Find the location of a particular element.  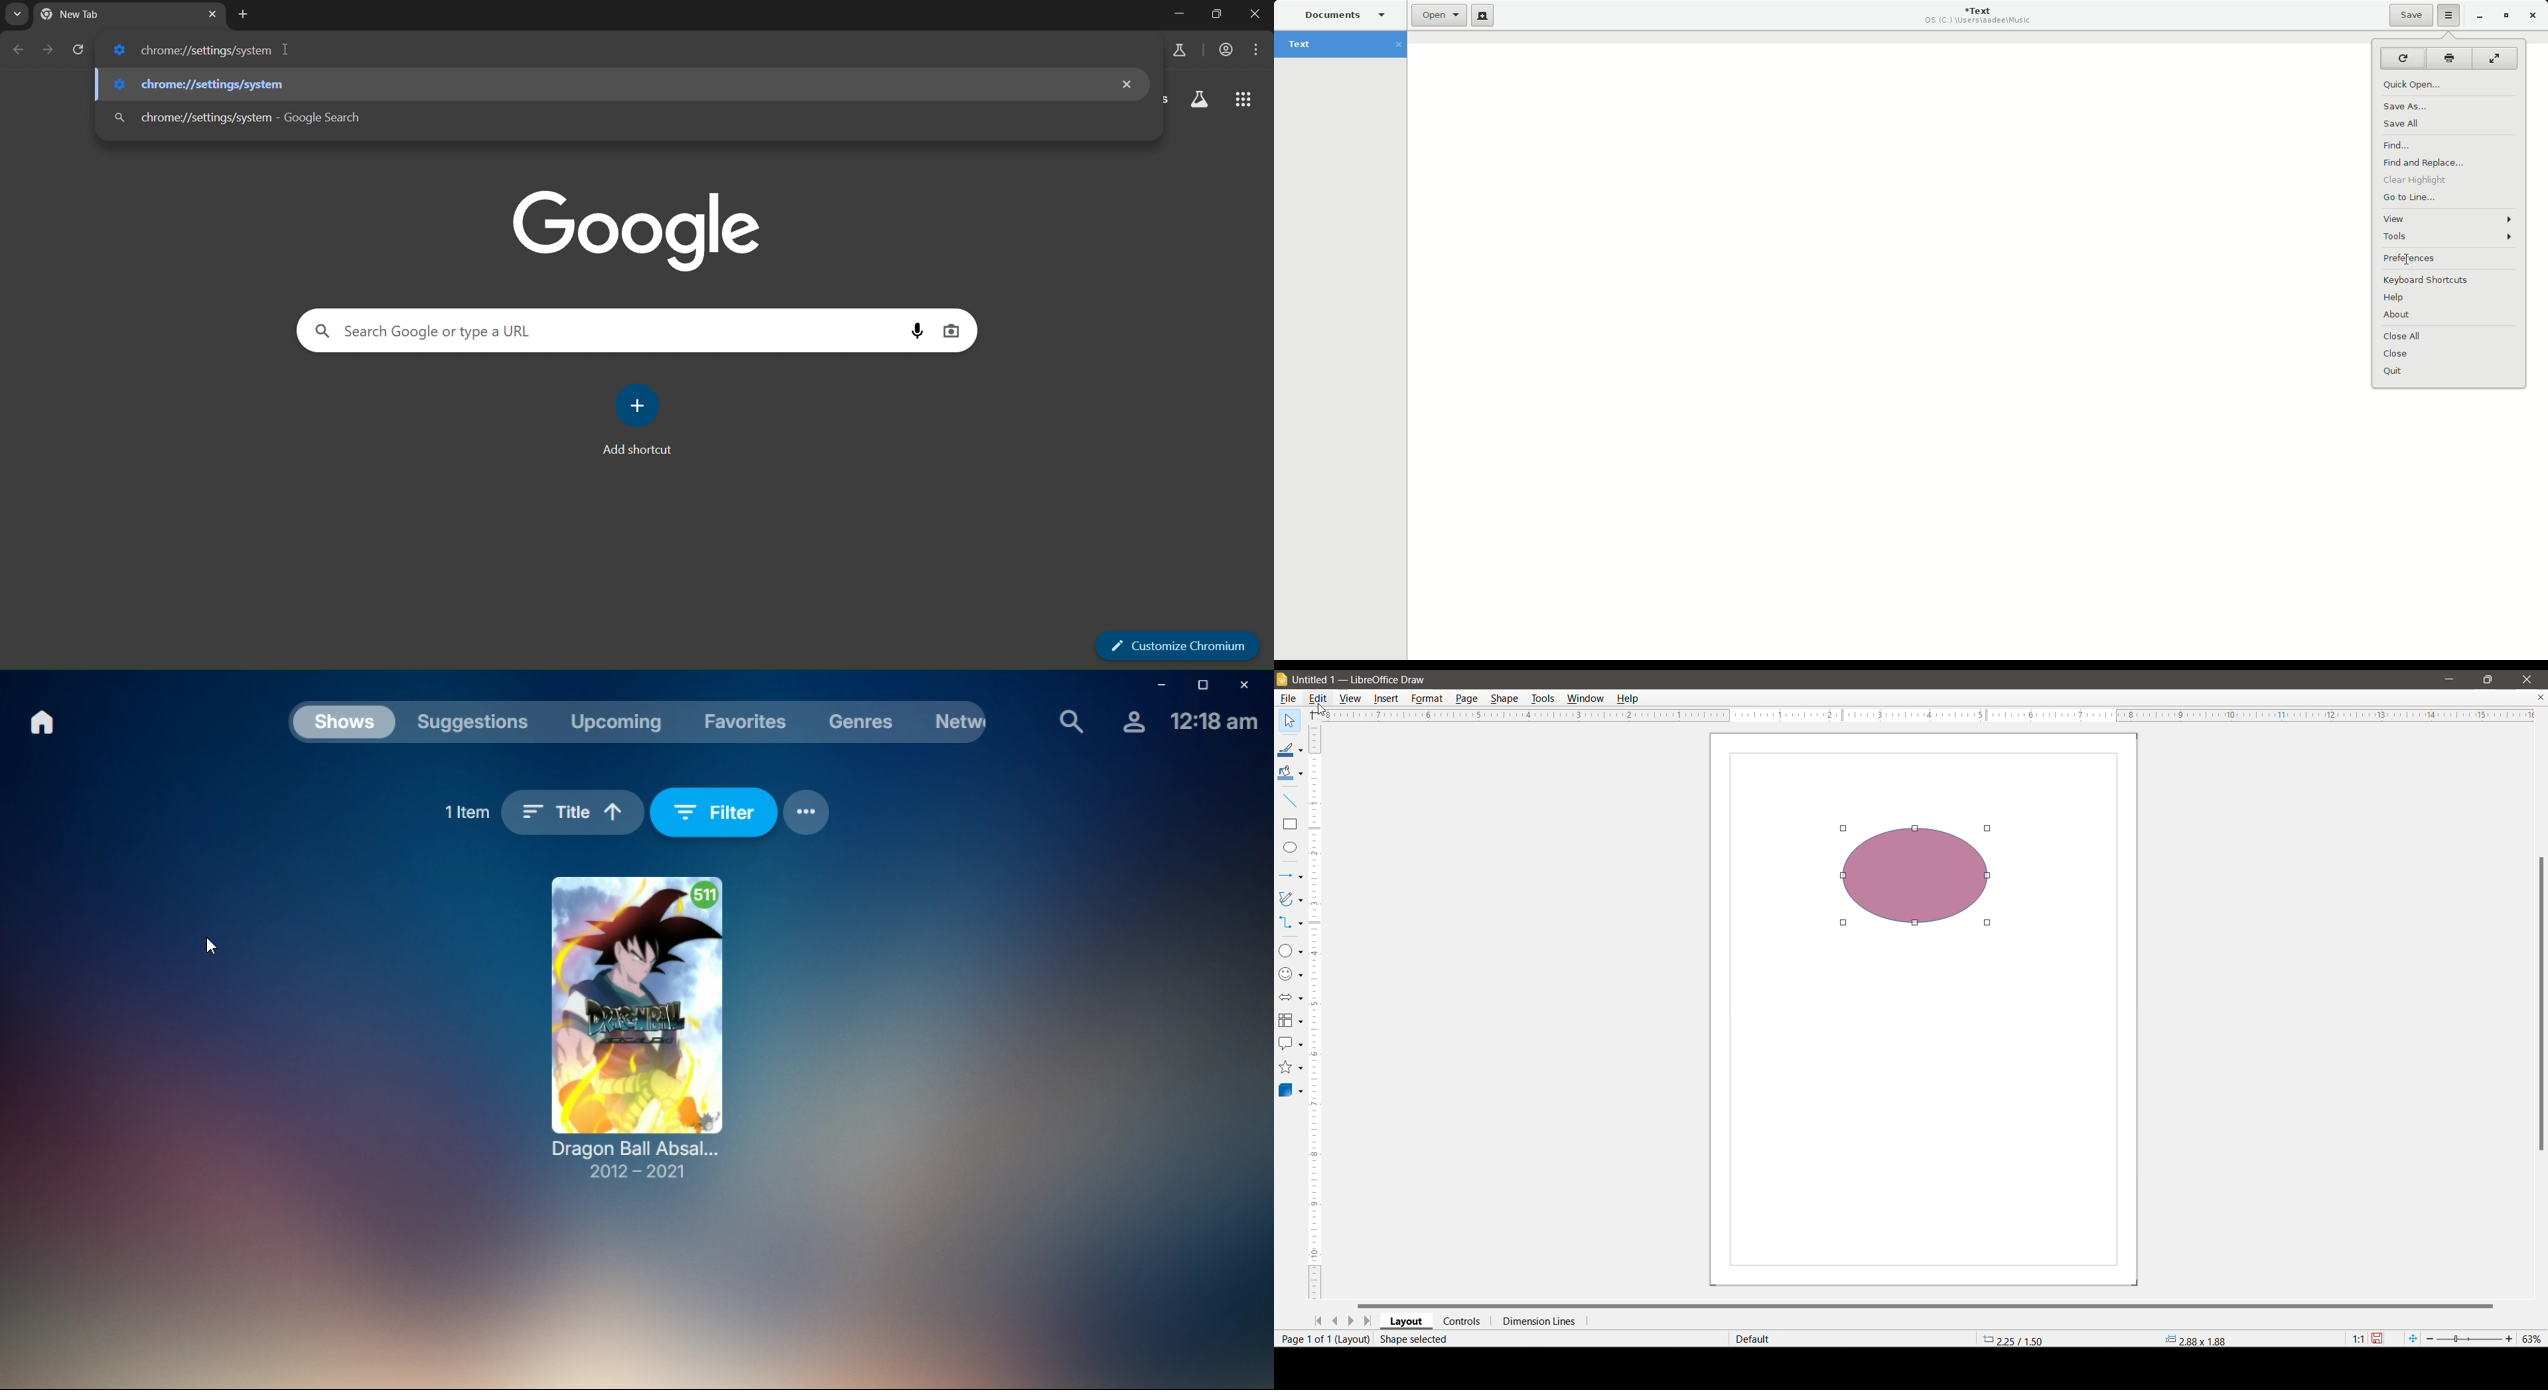

cursor is located at coordinates (2405, 261).